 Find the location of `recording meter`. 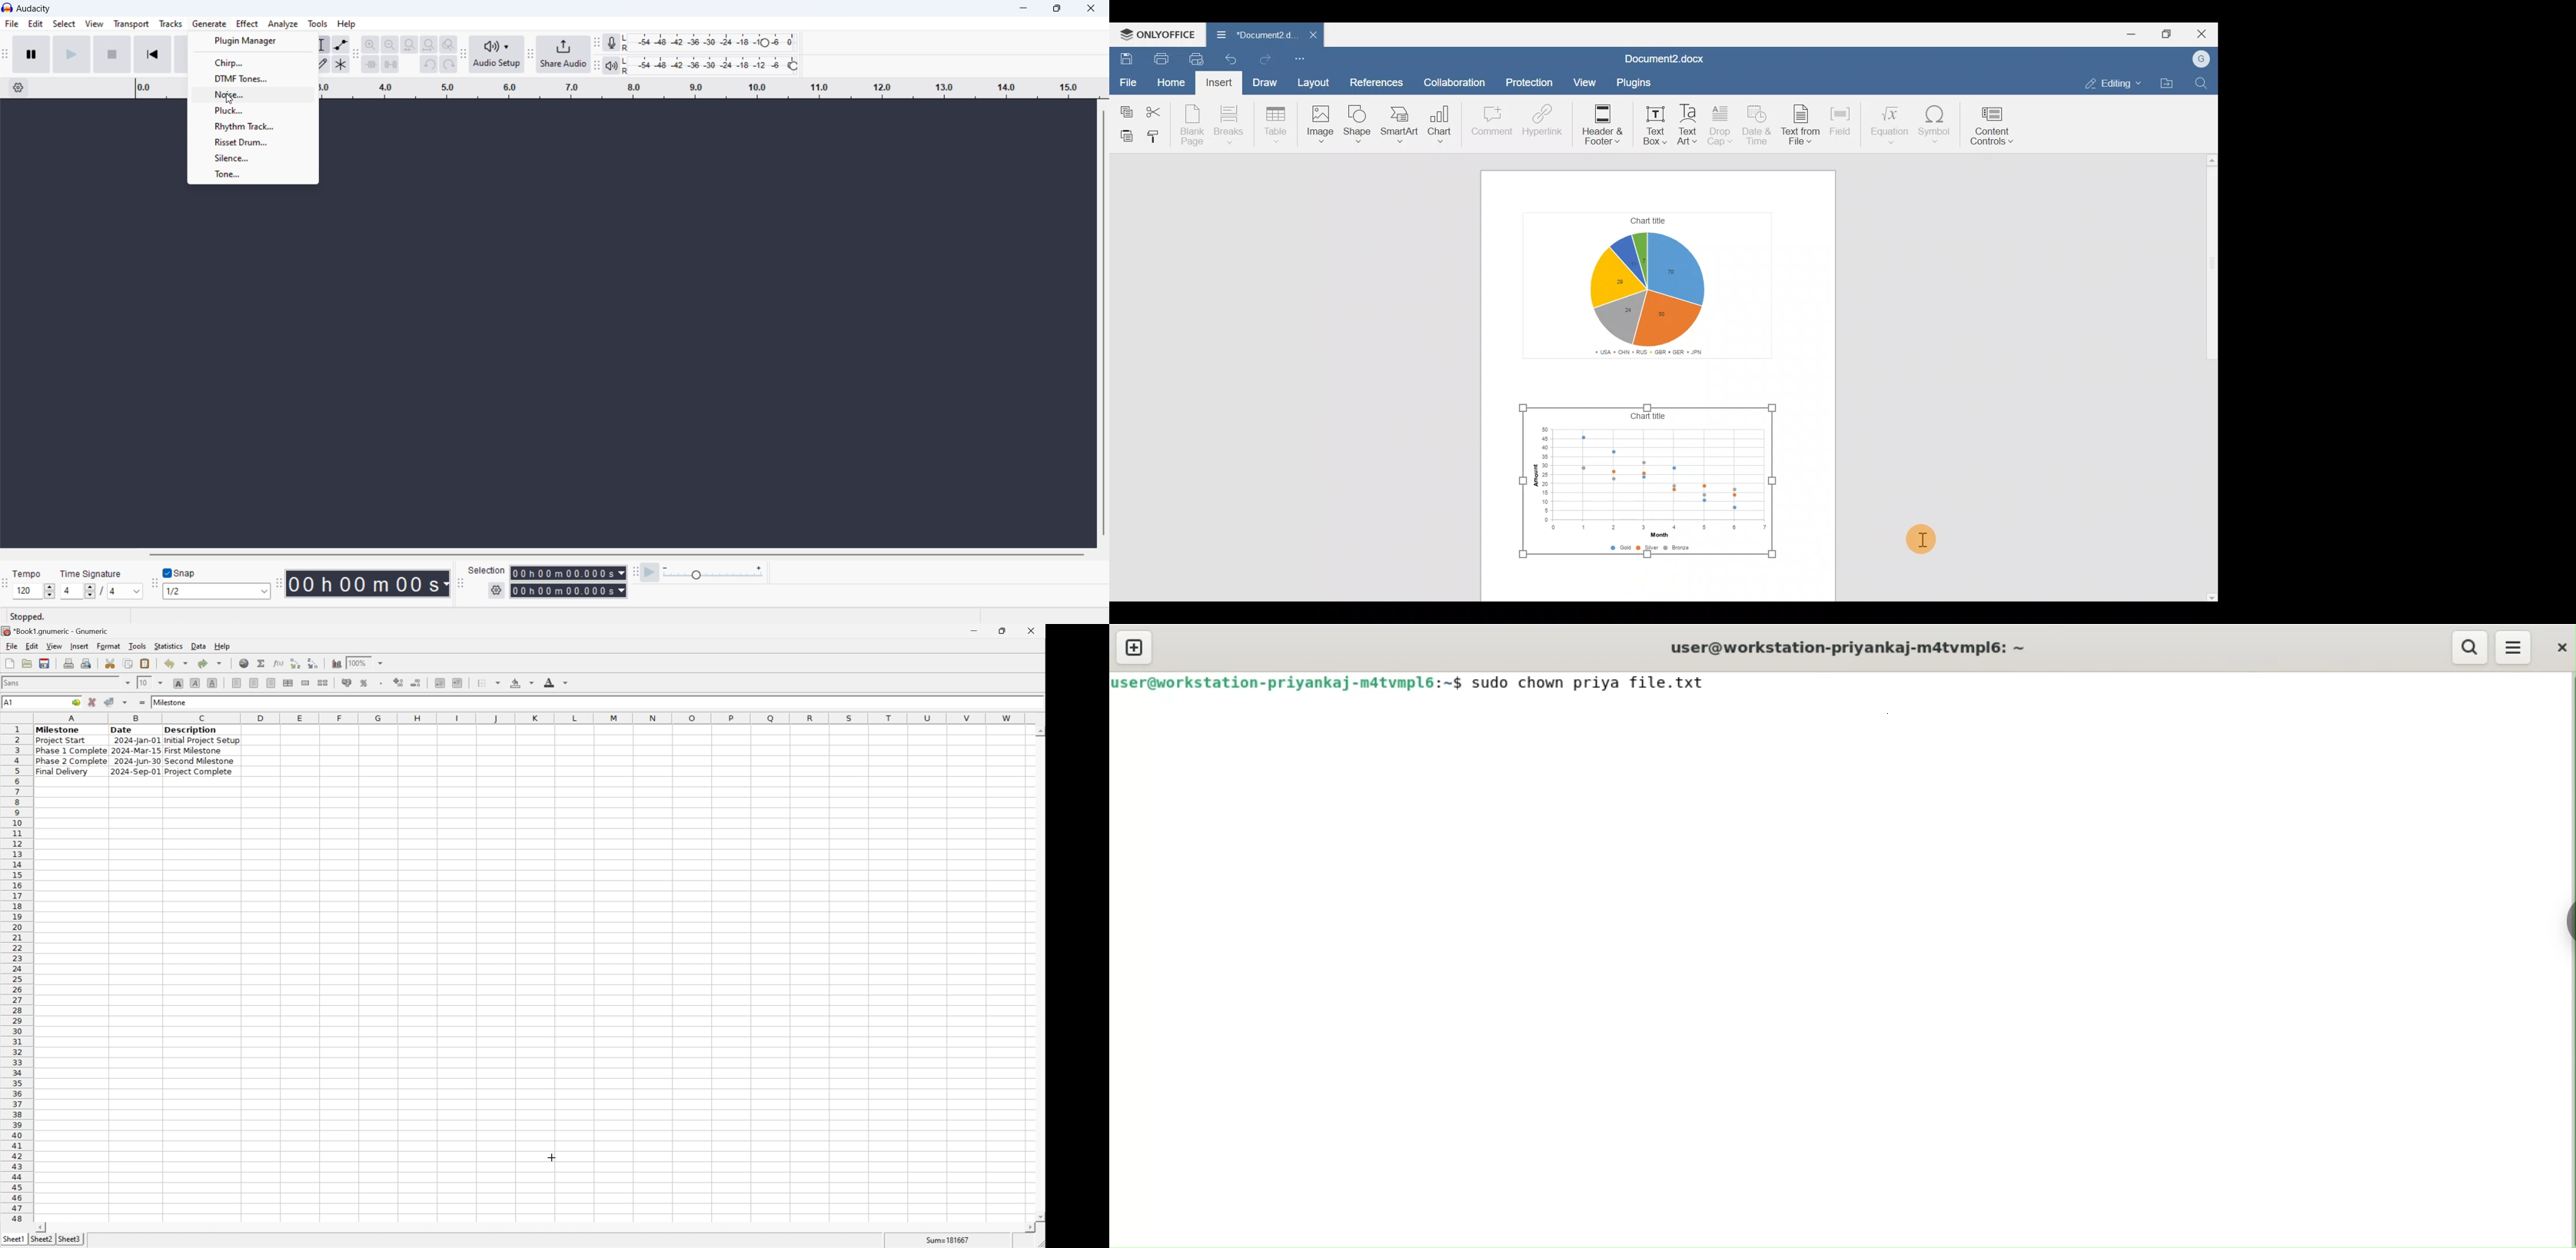

recording meter is located at coordinates (611, 42).